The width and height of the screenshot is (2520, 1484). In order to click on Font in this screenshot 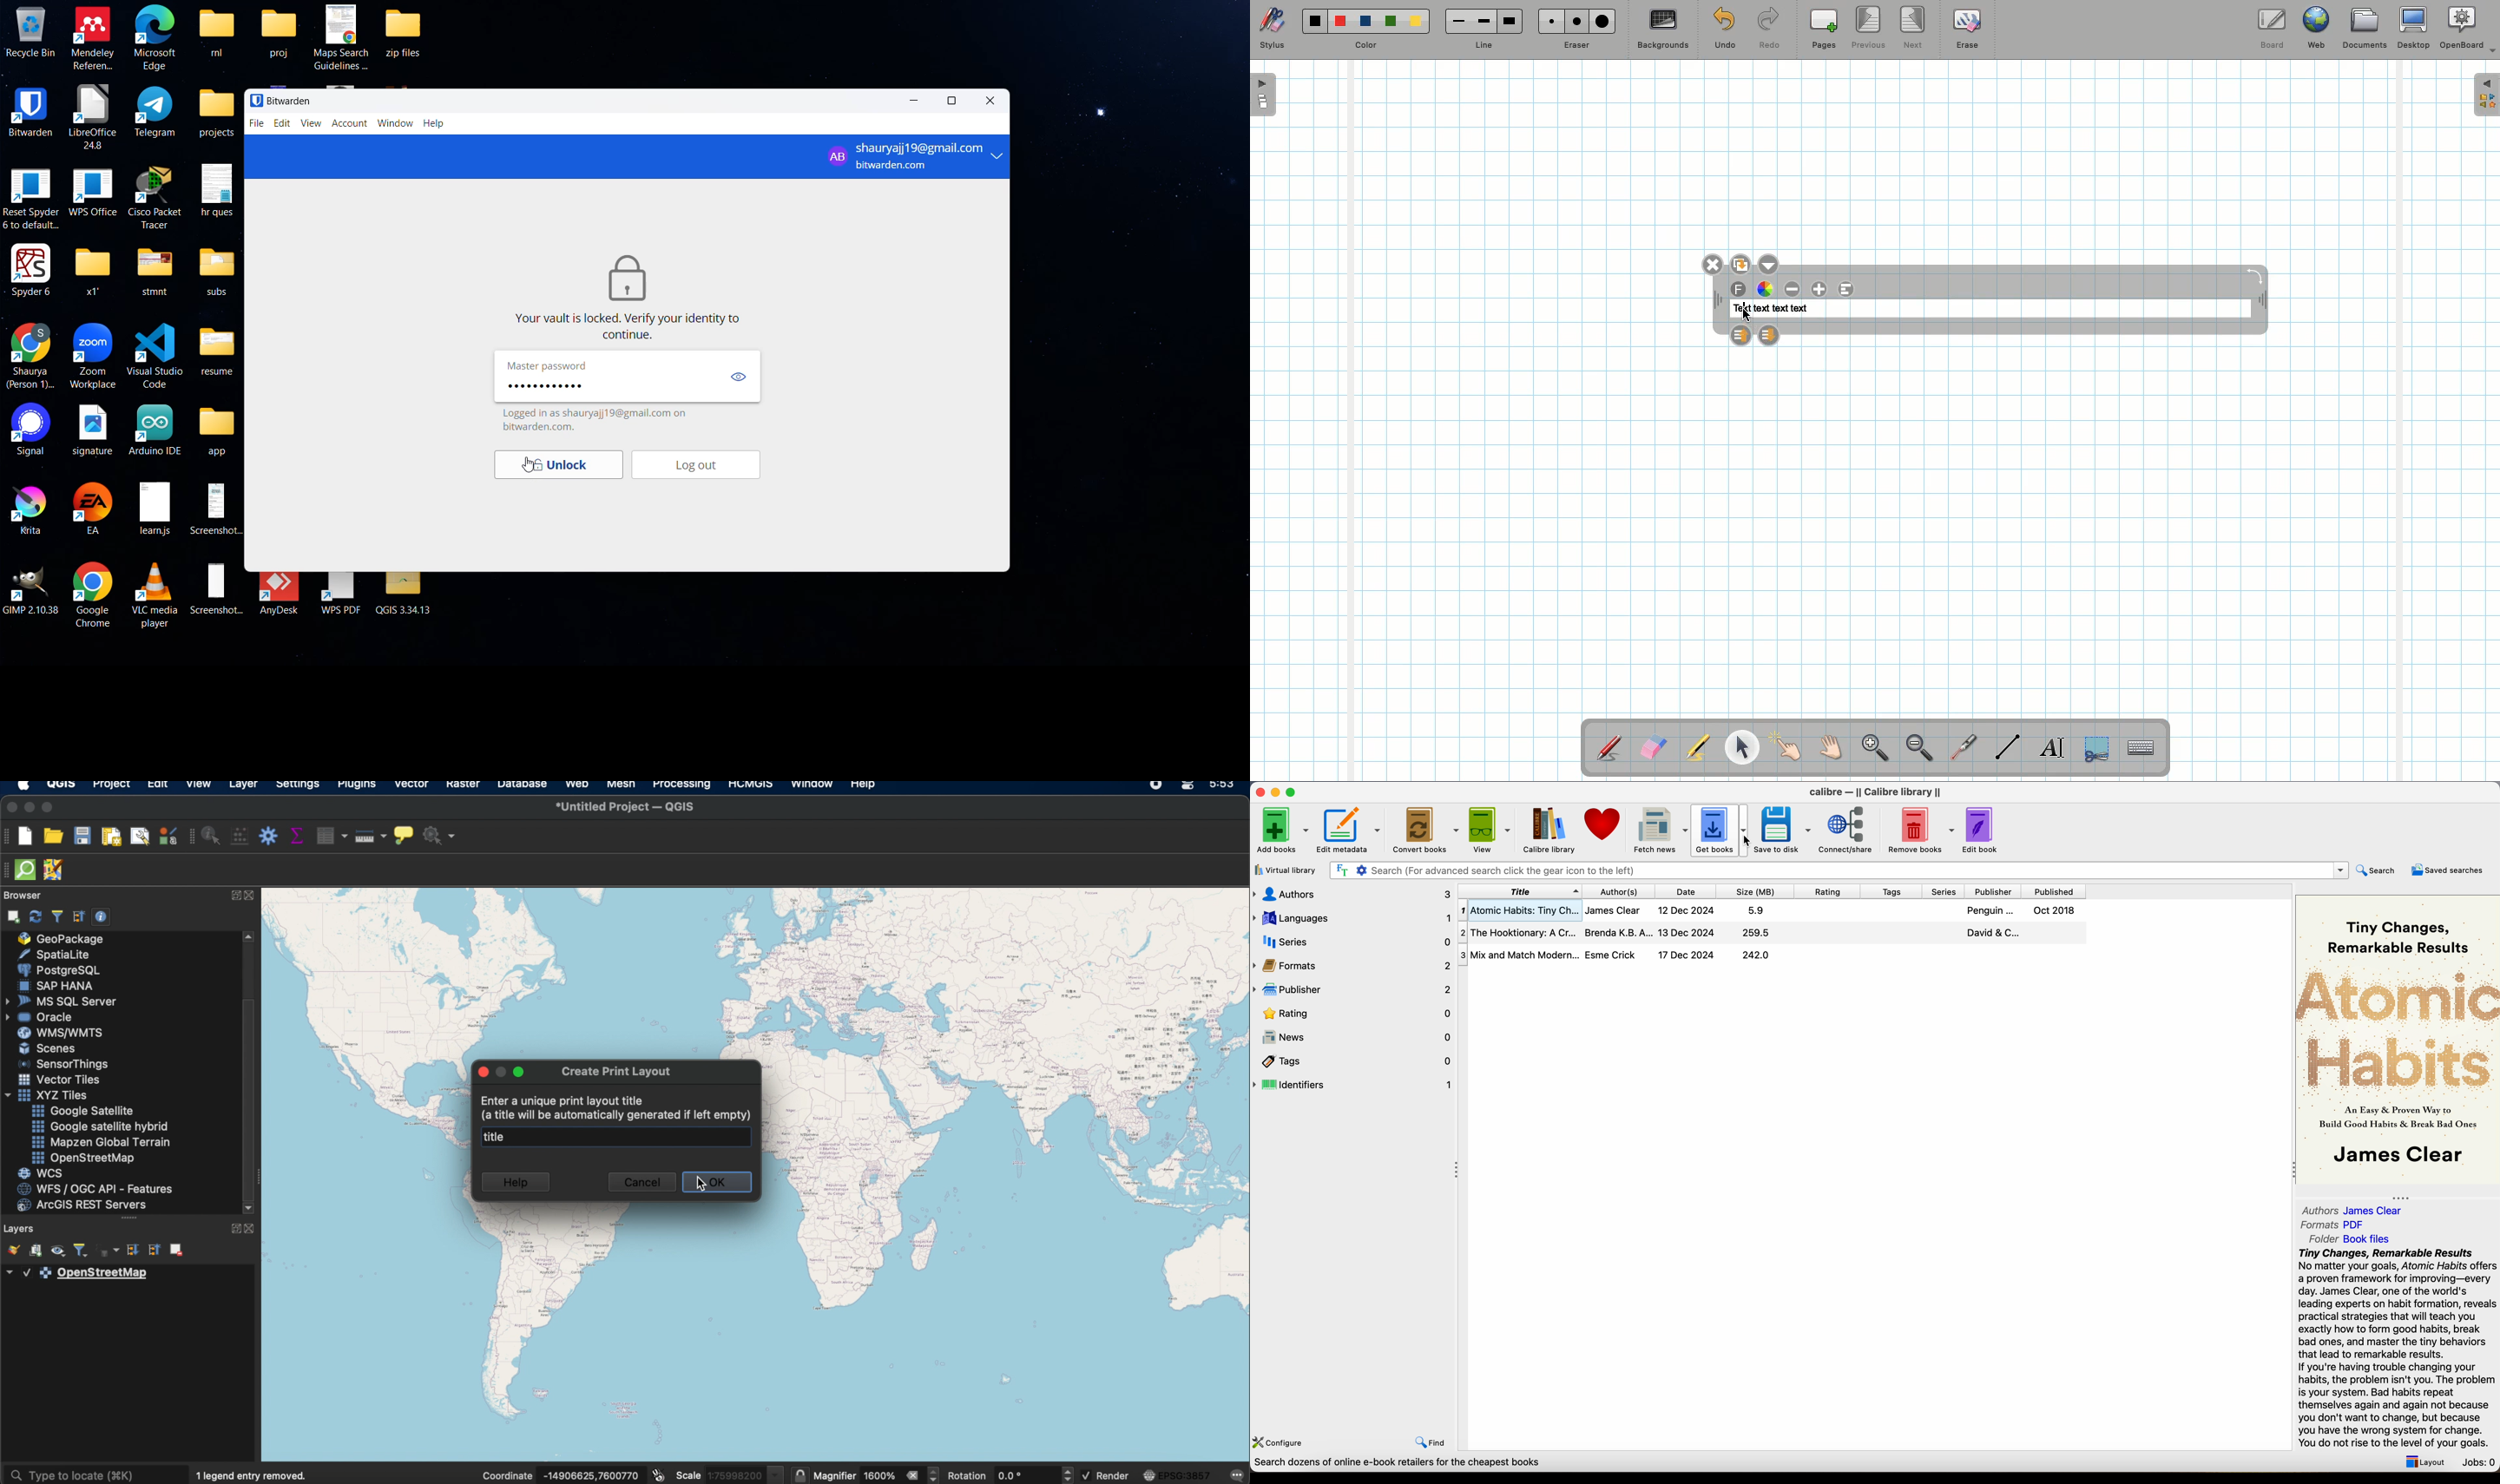, I will do `click(1740, 290)`.